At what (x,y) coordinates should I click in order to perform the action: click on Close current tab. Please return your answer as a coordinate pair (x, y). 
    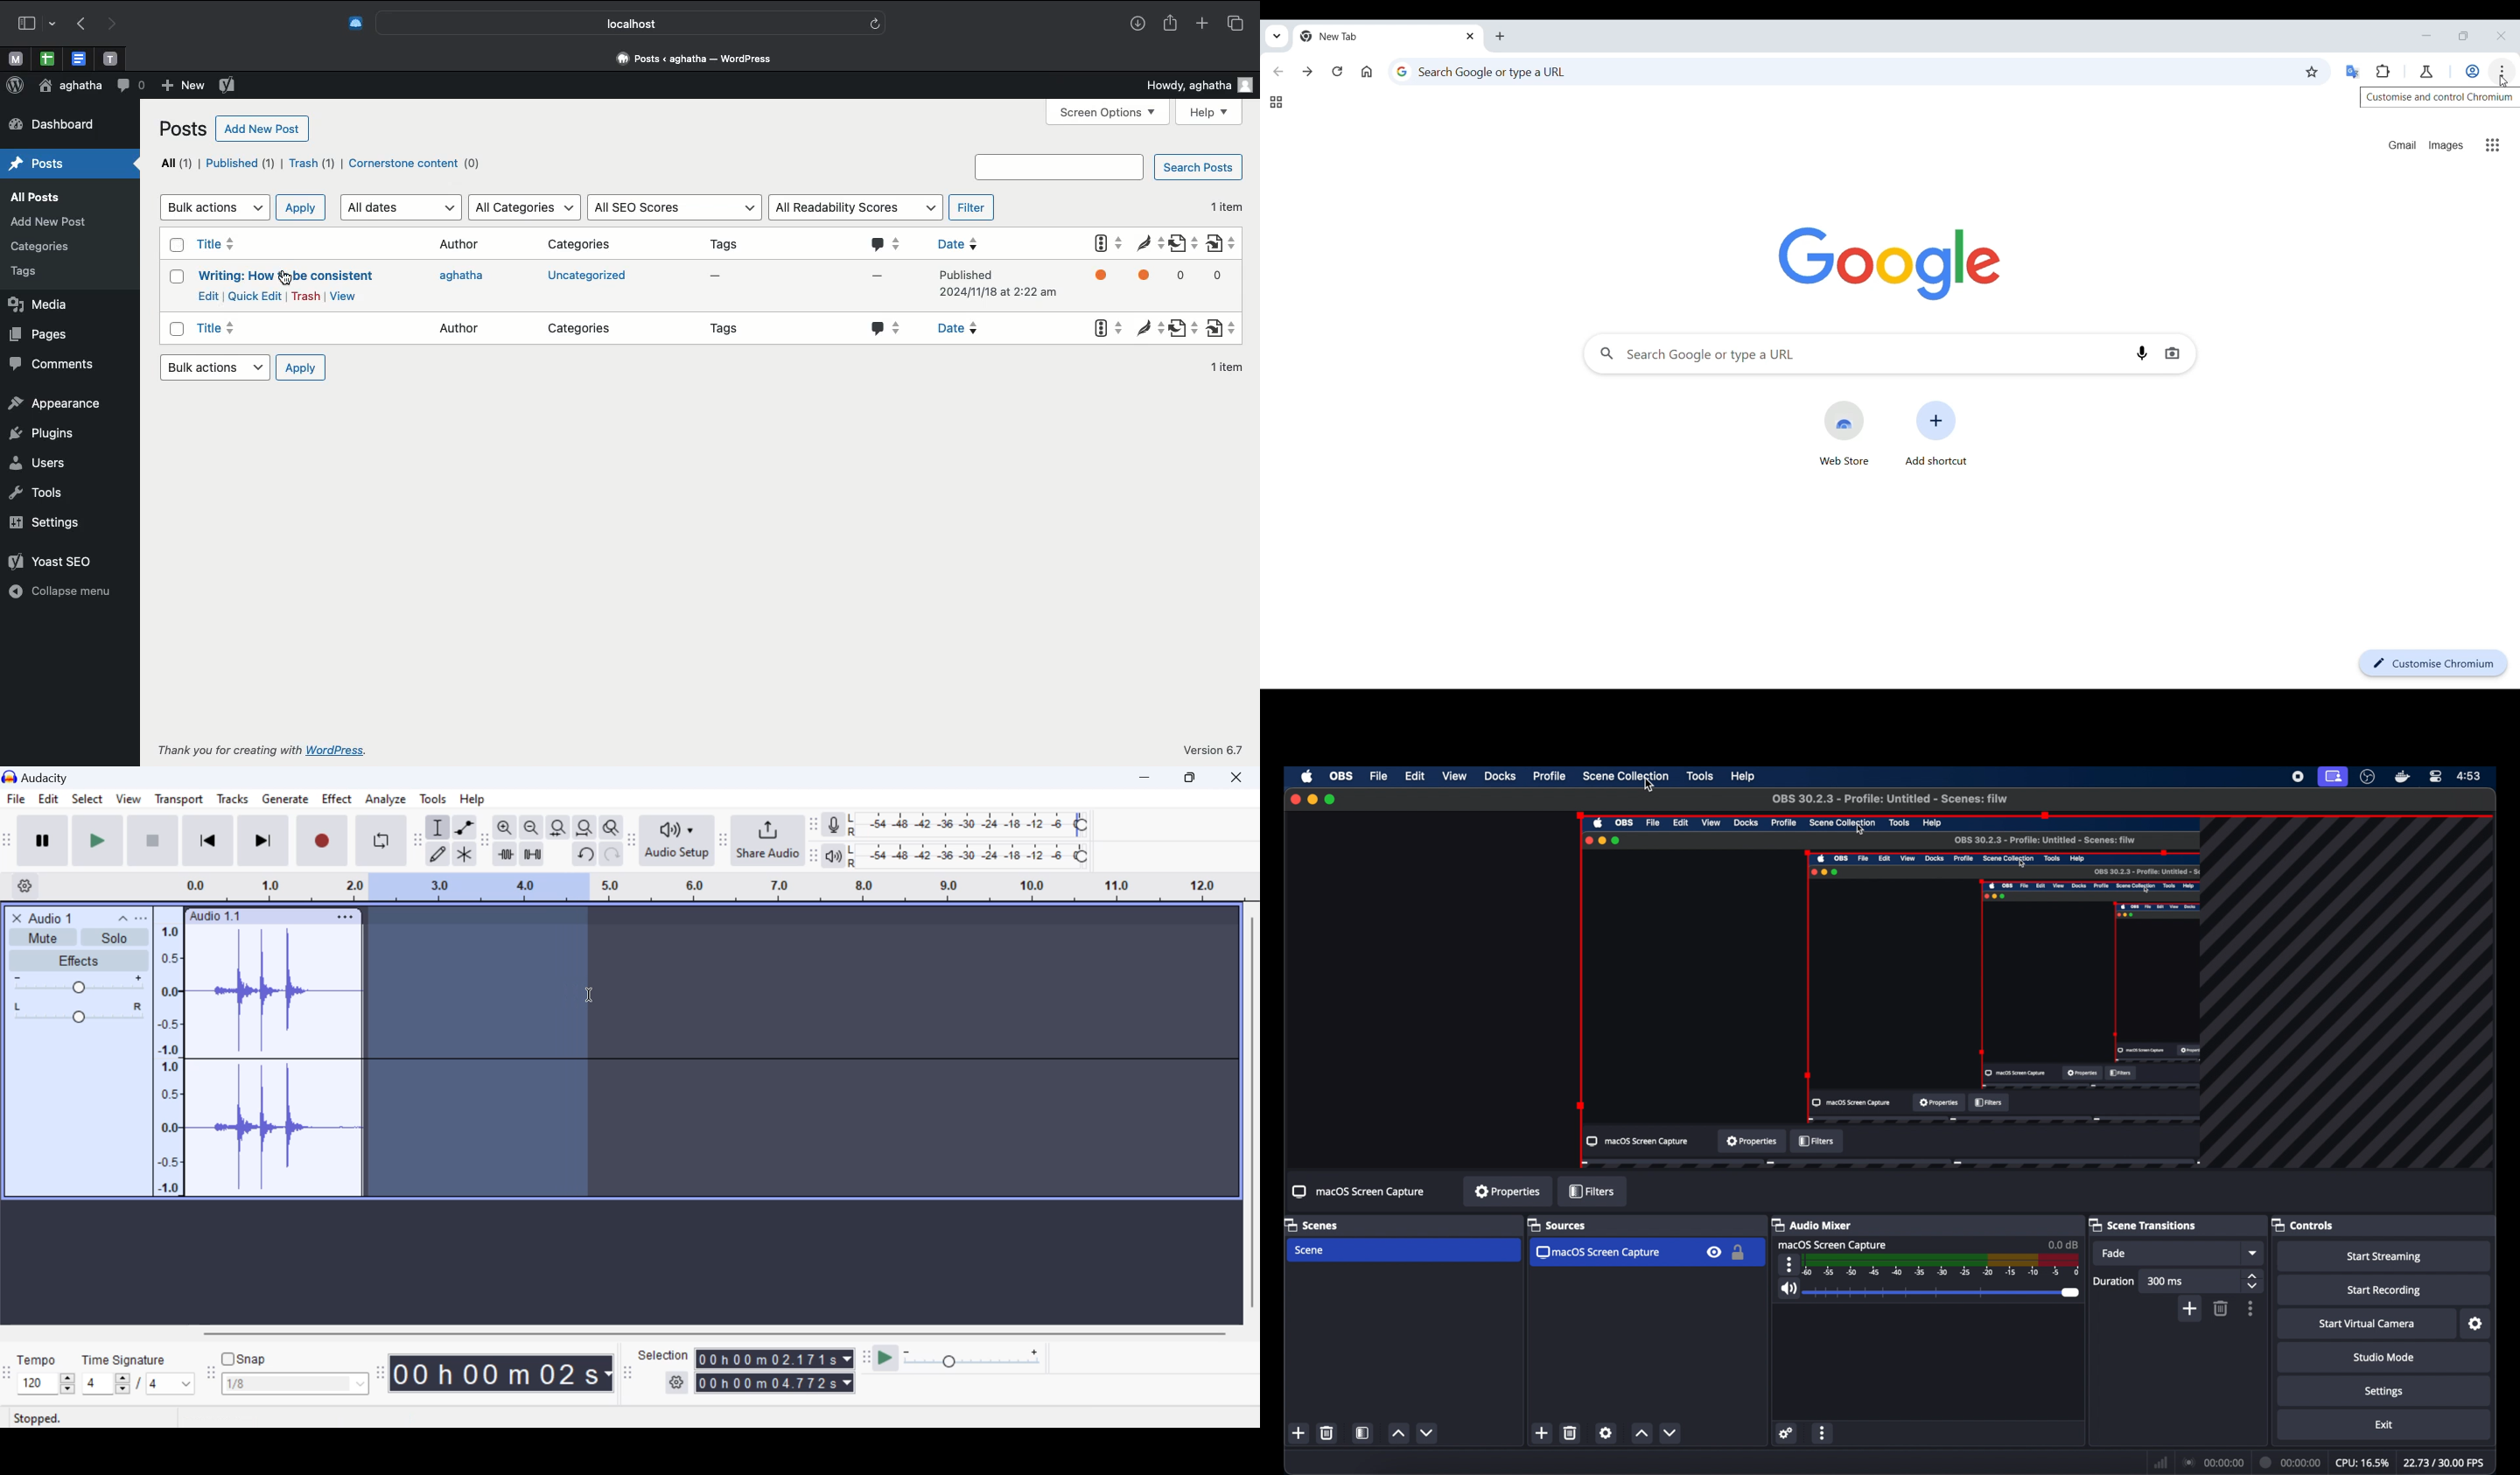
    Looking at the image, I should click on (1471, 35).